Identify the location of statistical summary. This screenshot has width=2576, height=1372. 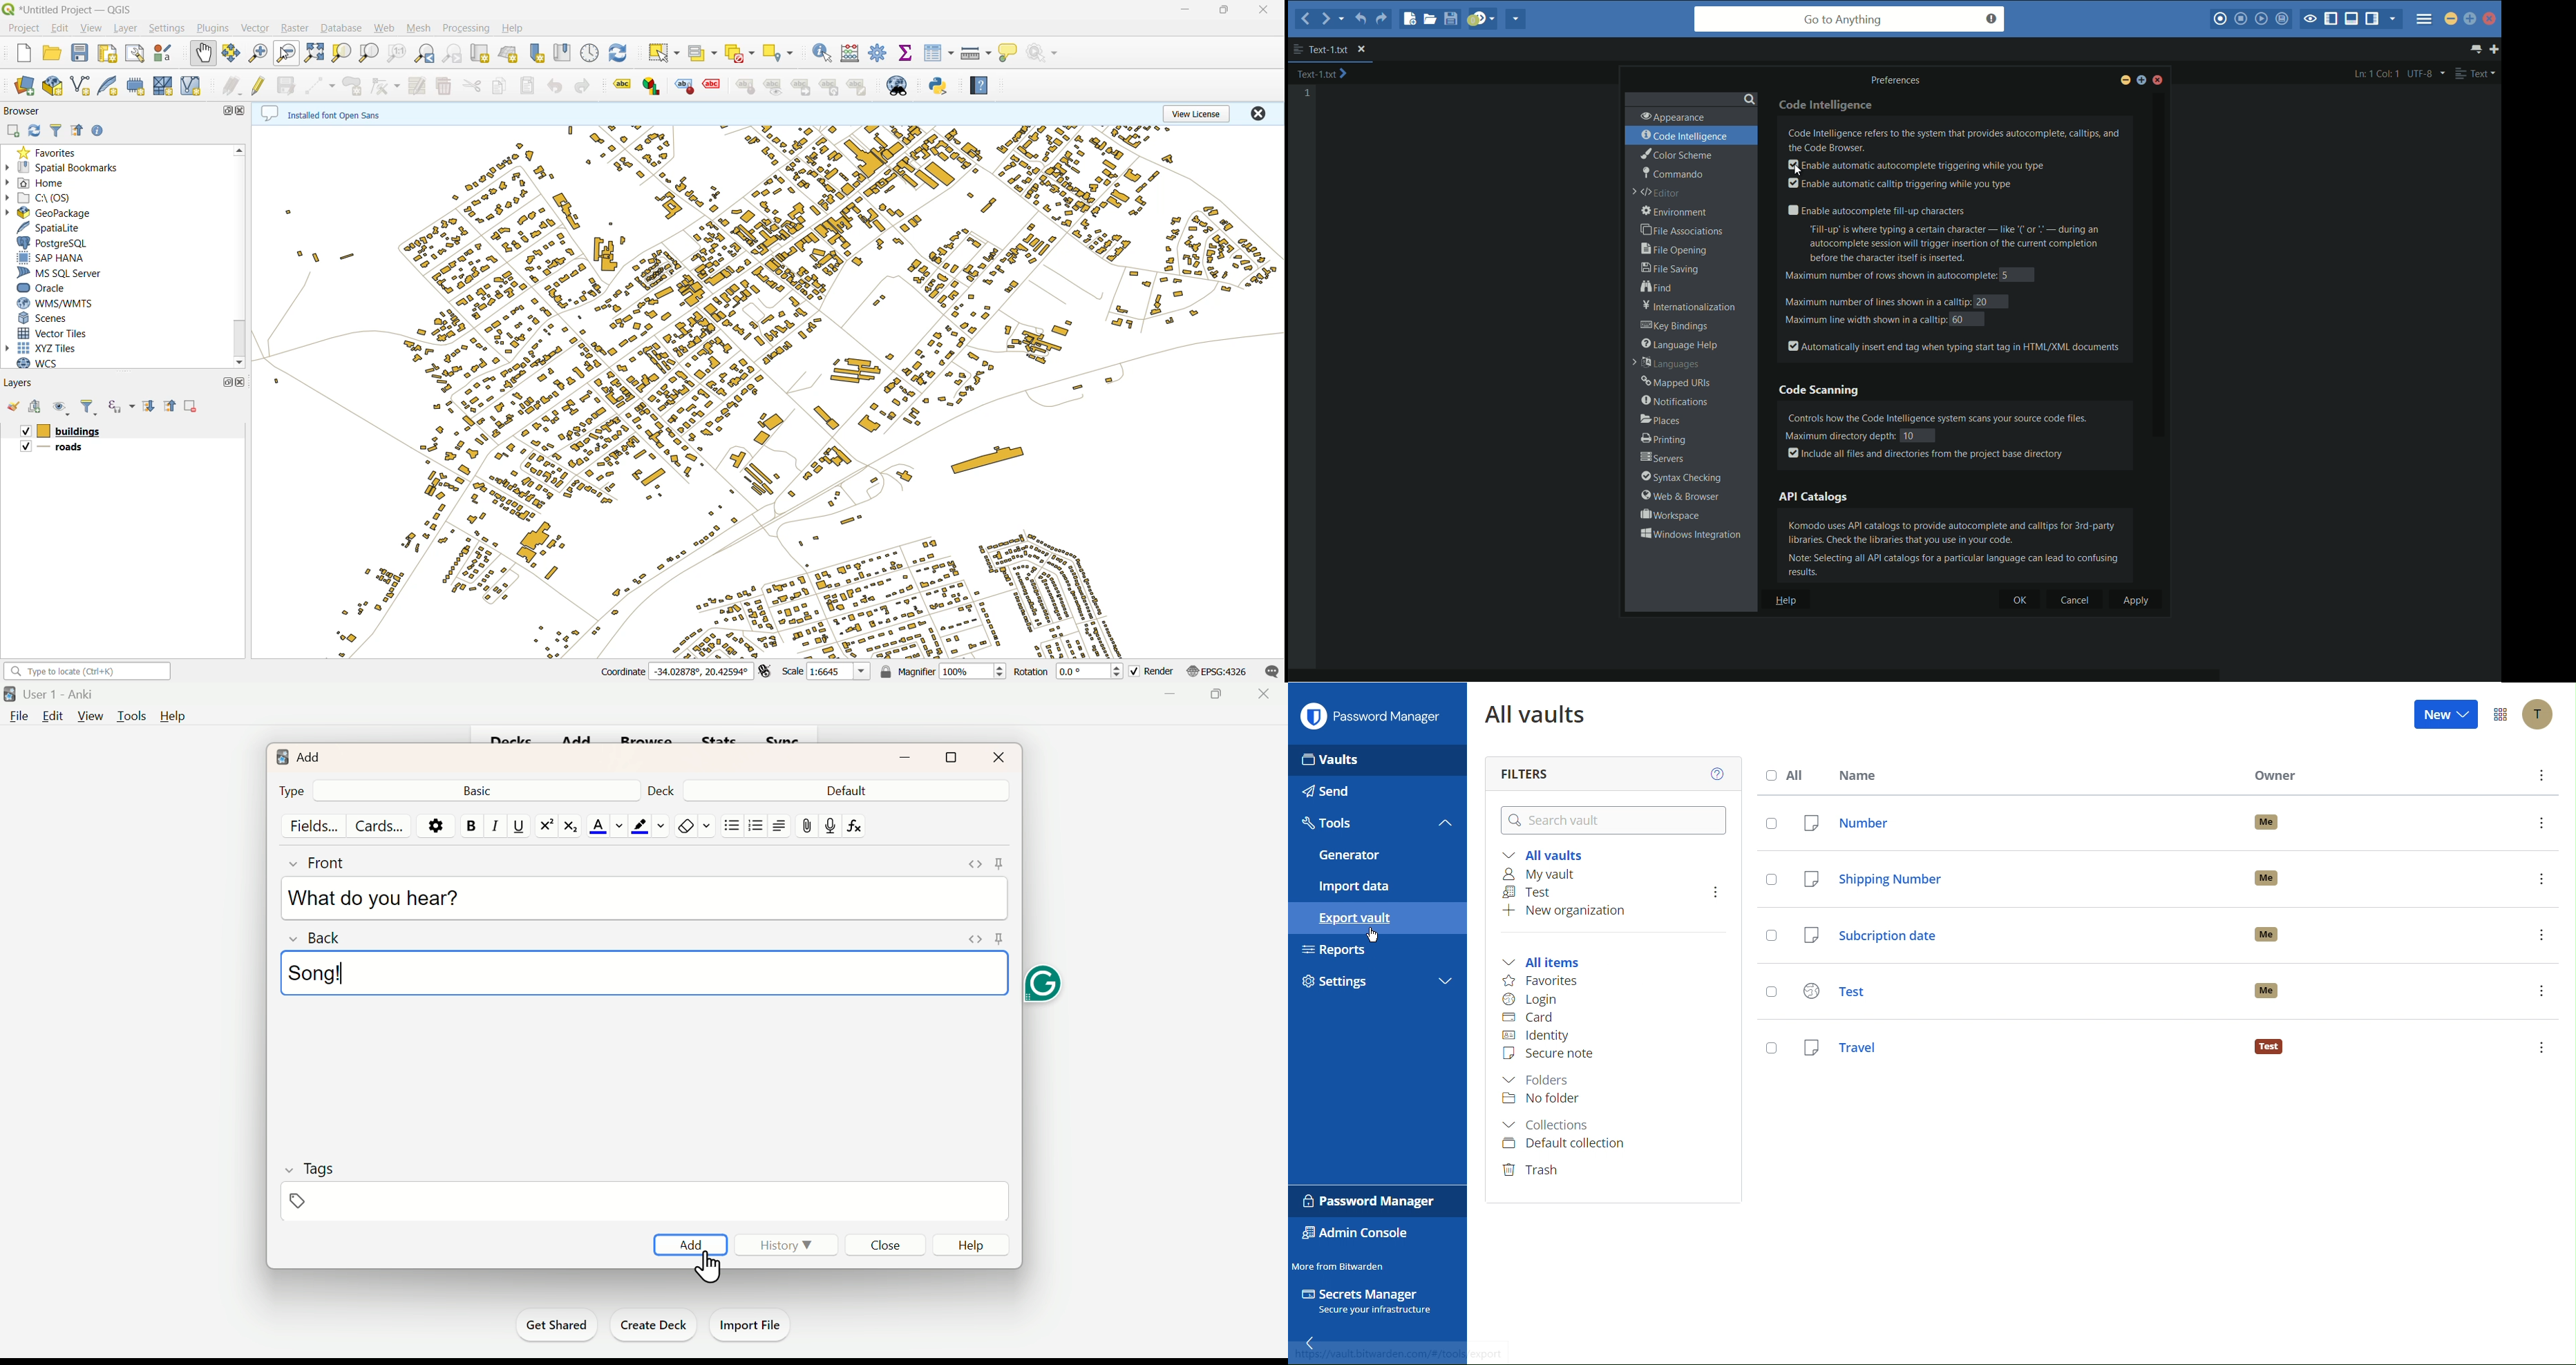
(906, 53).